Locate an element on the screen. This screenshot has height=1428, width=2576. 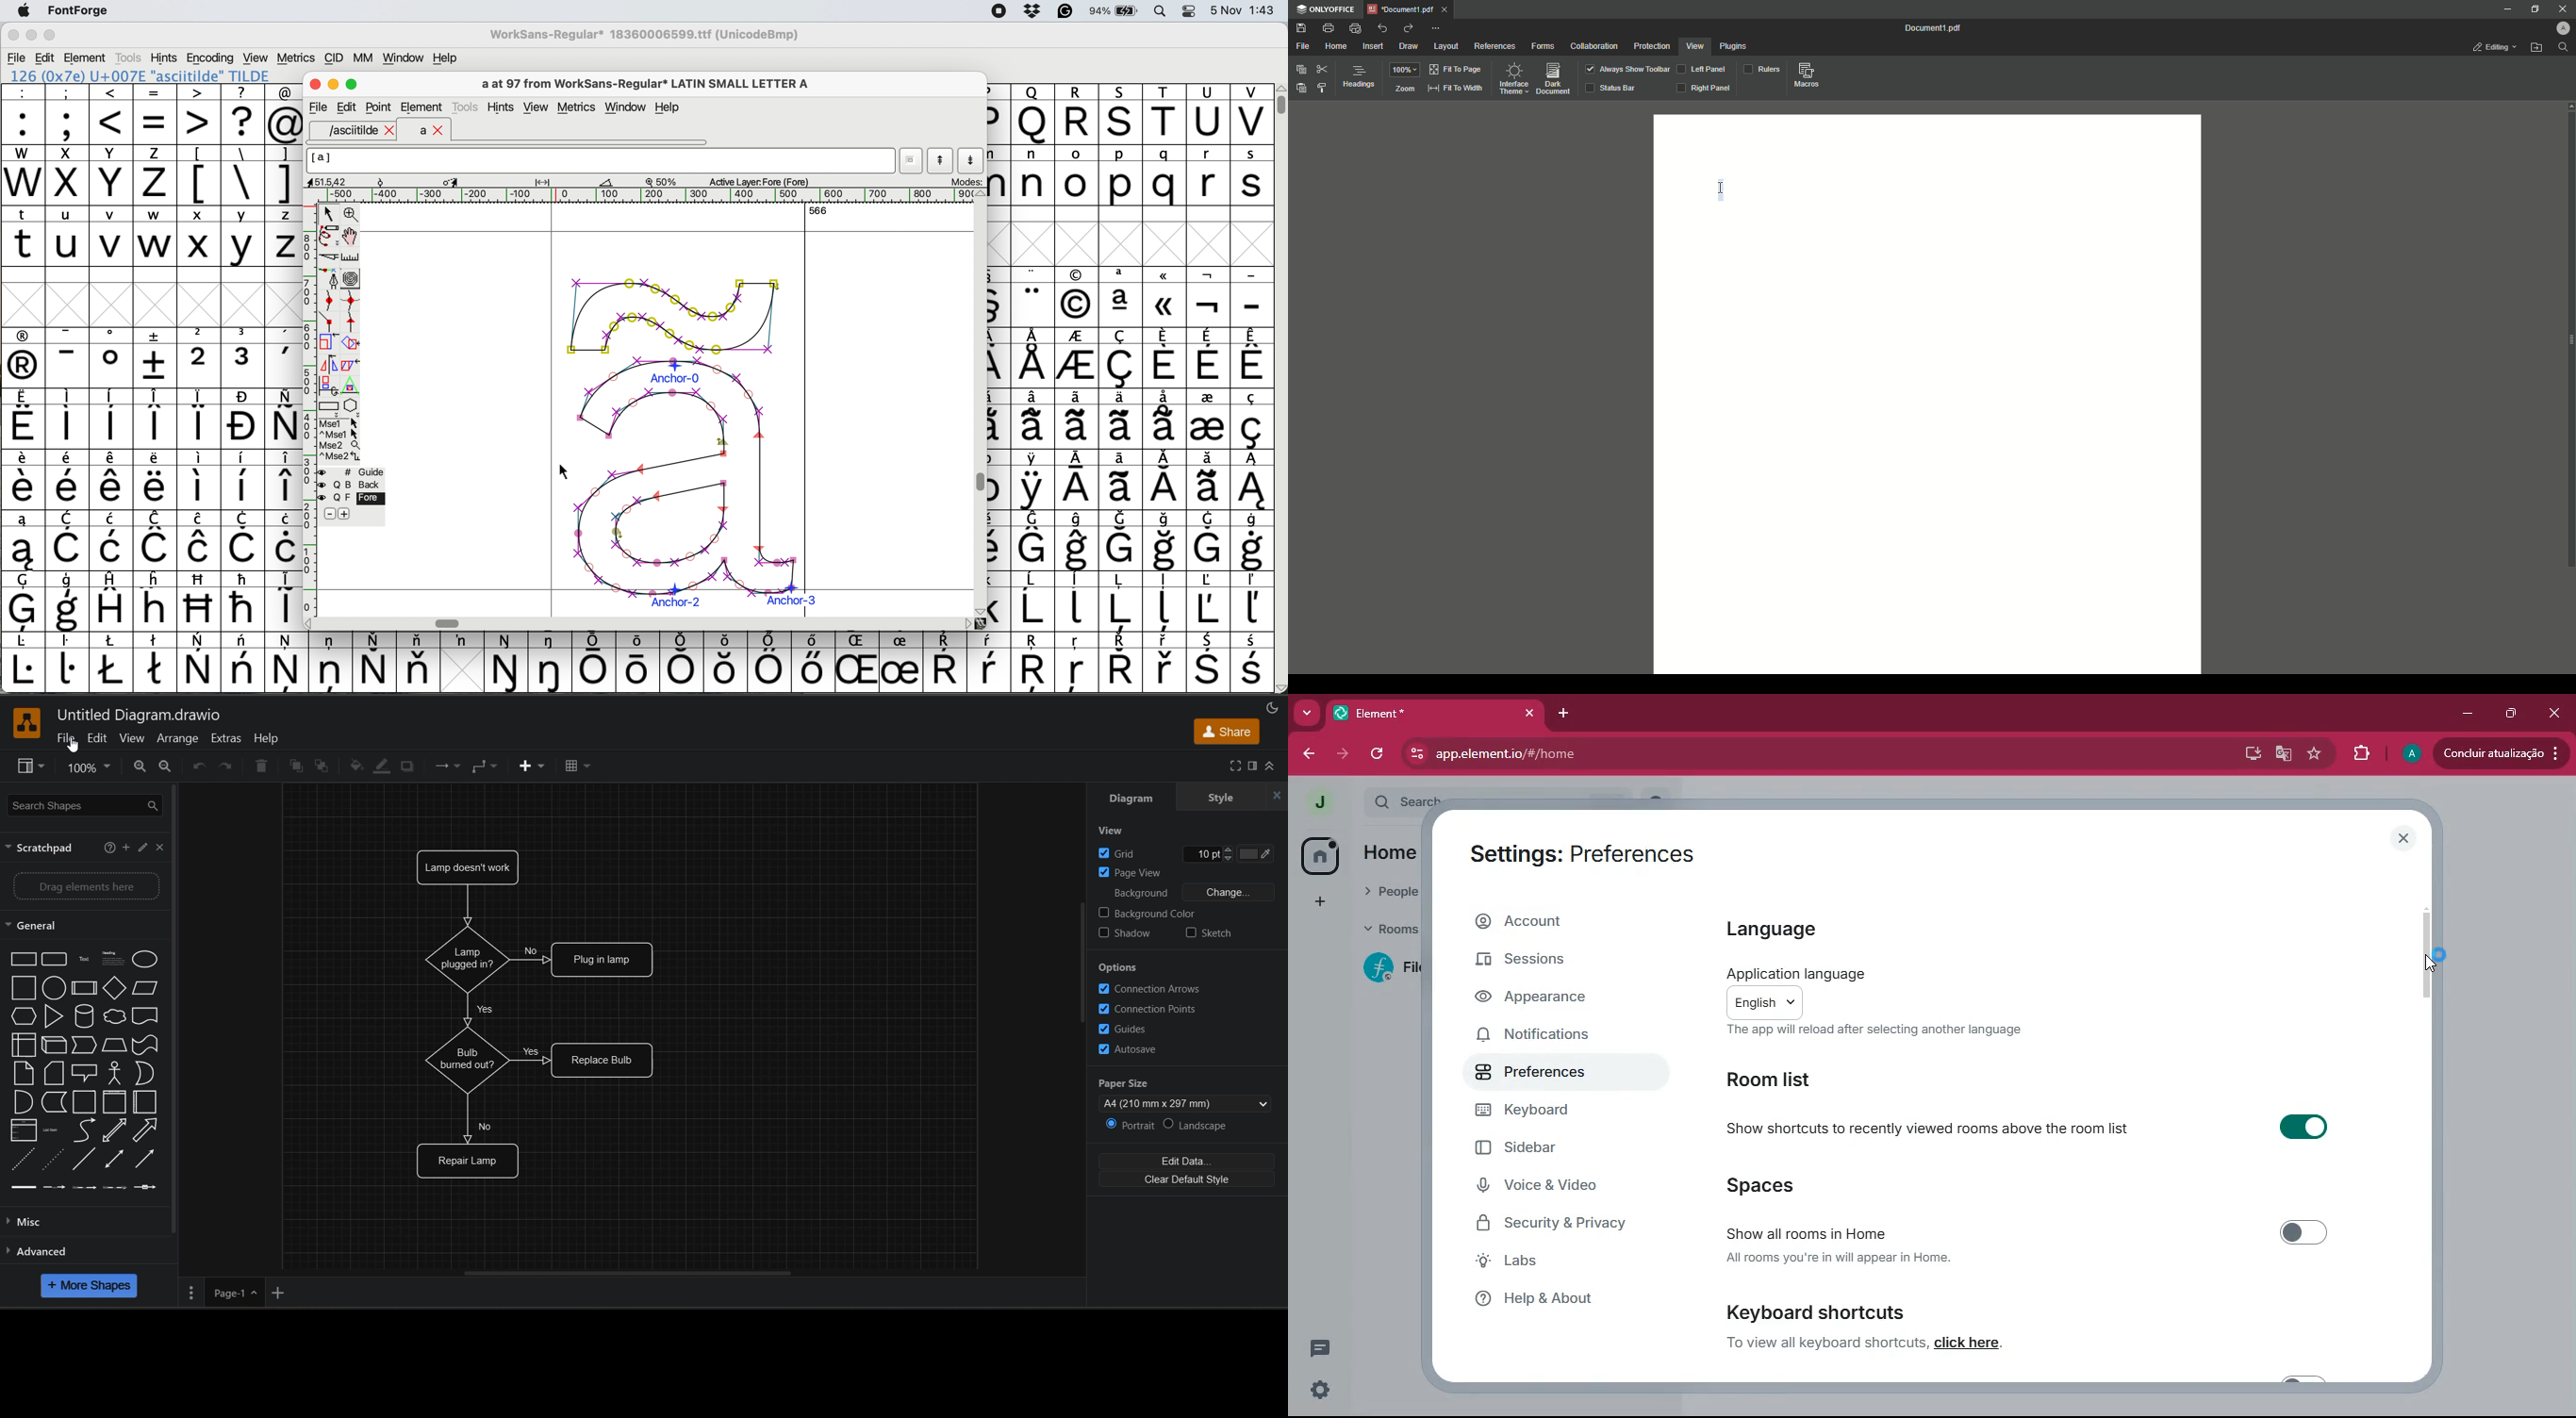
symbol is located at coordinates (114, 601).